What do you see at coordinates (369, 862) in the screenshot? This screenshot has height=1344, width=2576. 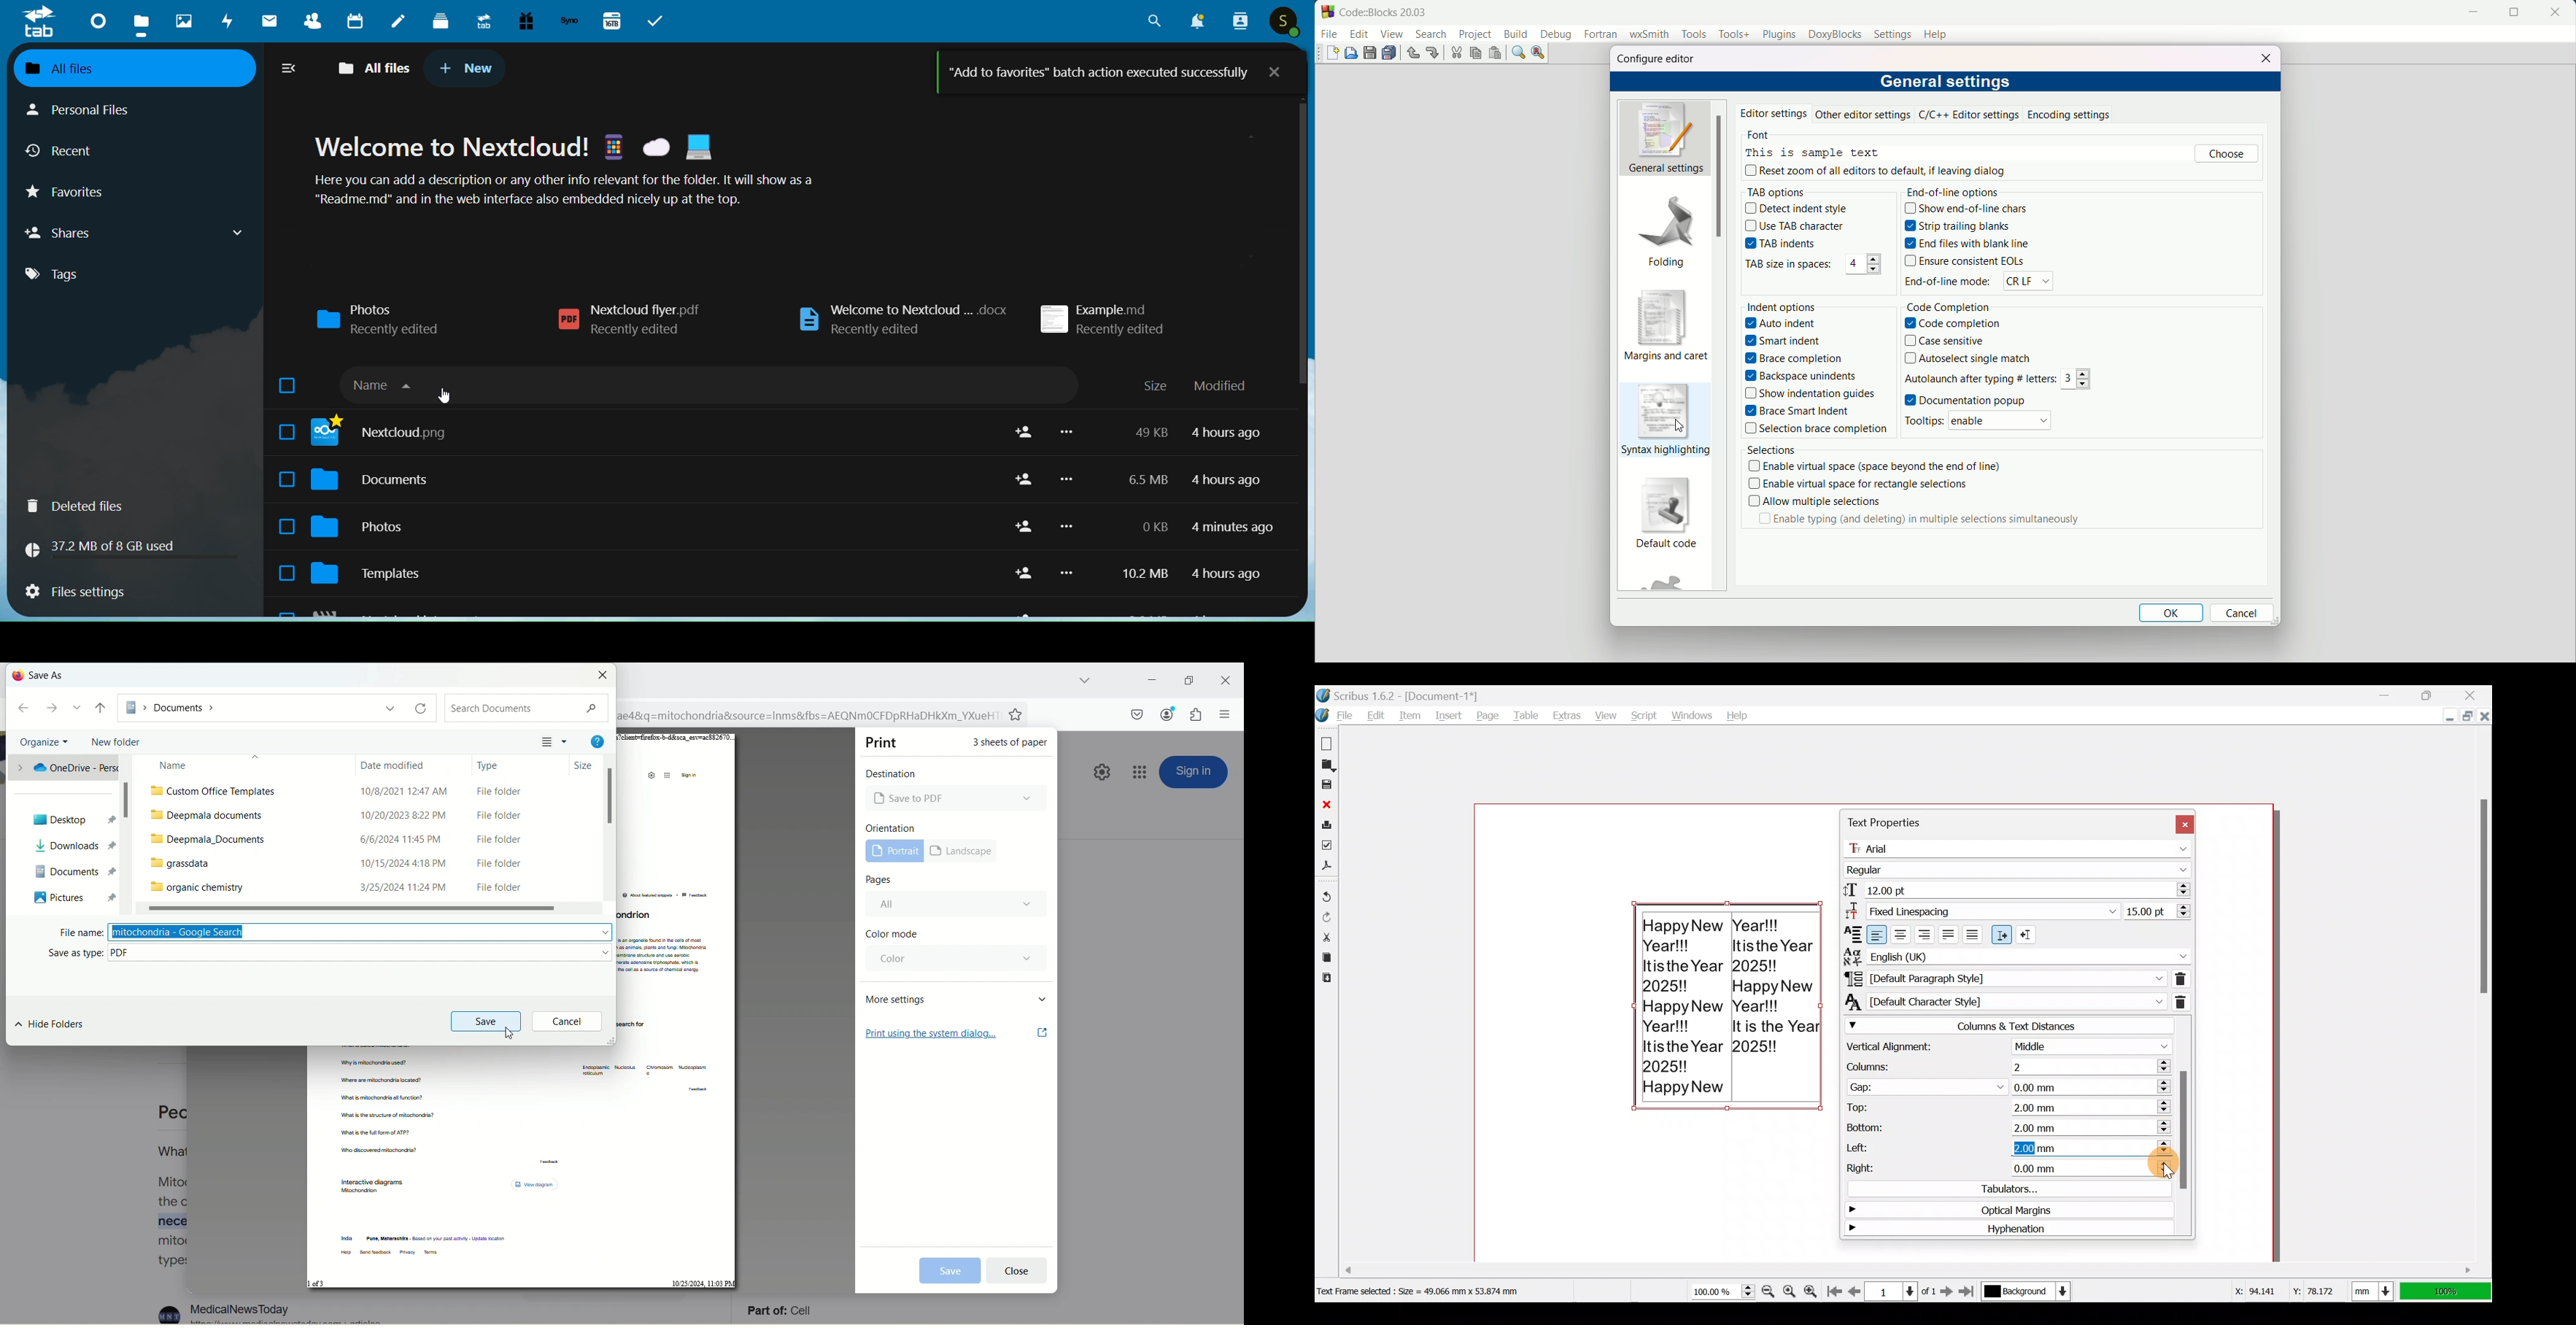 I see `grassdata` at bounding box center [369, 862].